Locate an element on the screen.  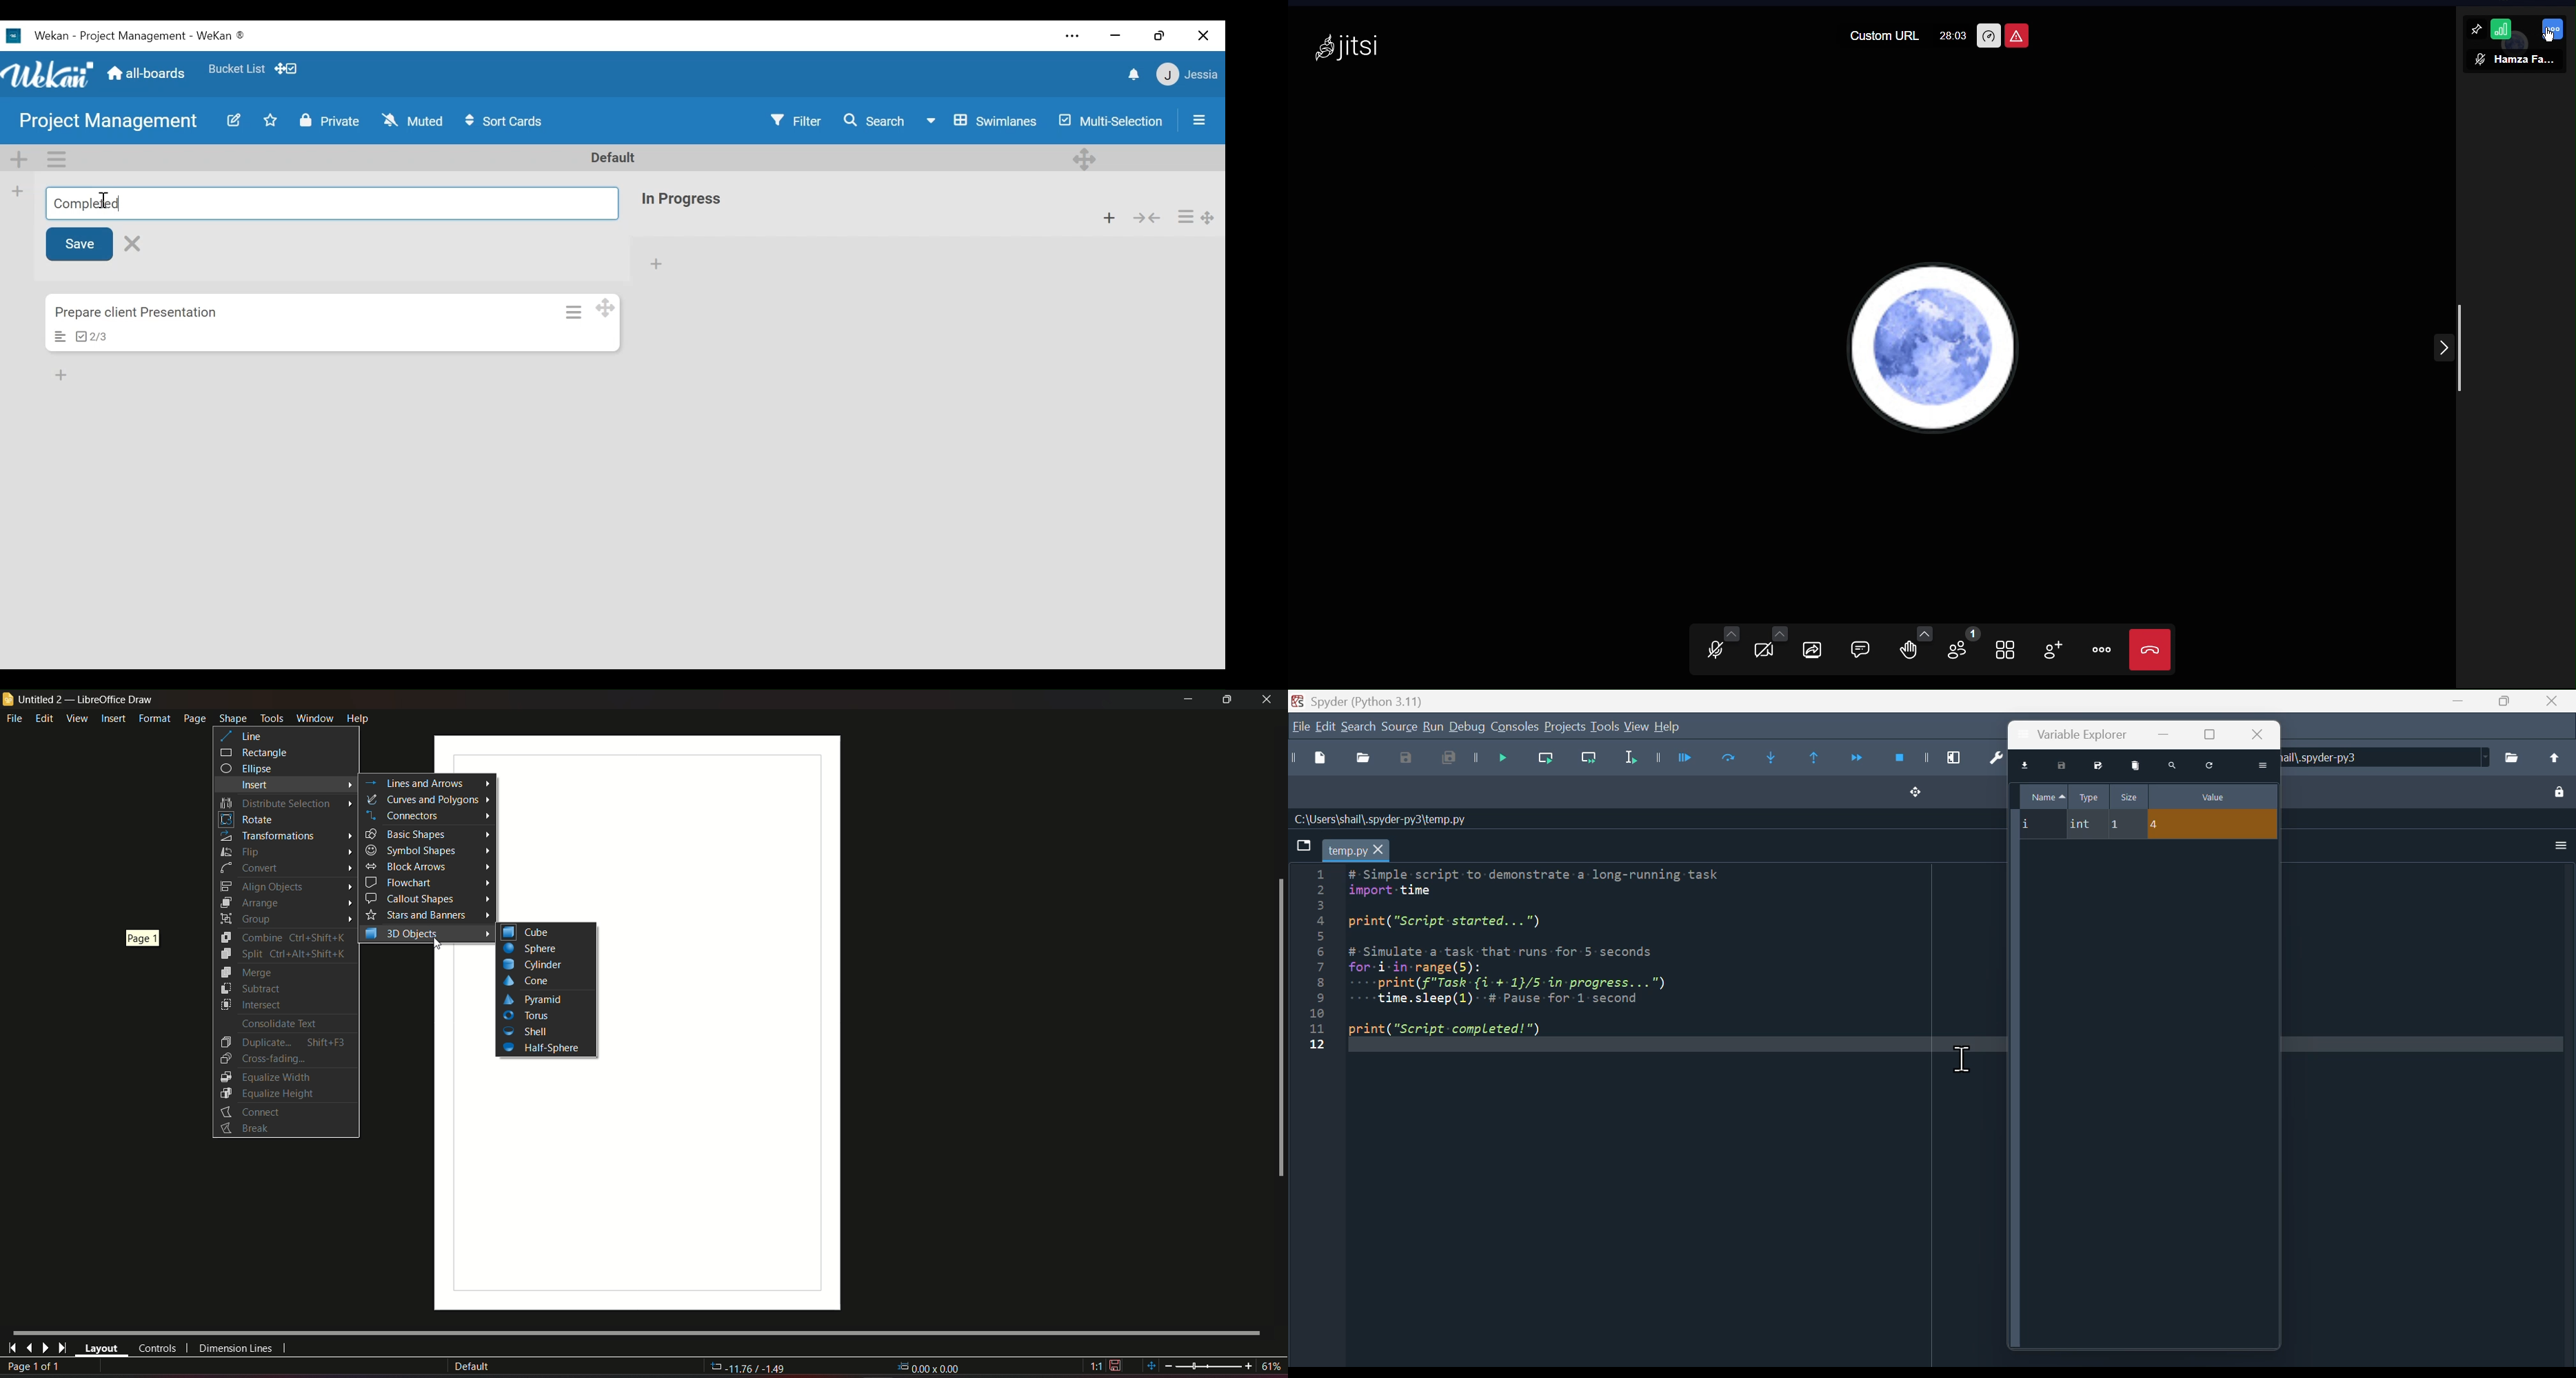
dimension lines is located at coordinates (236, 1351).